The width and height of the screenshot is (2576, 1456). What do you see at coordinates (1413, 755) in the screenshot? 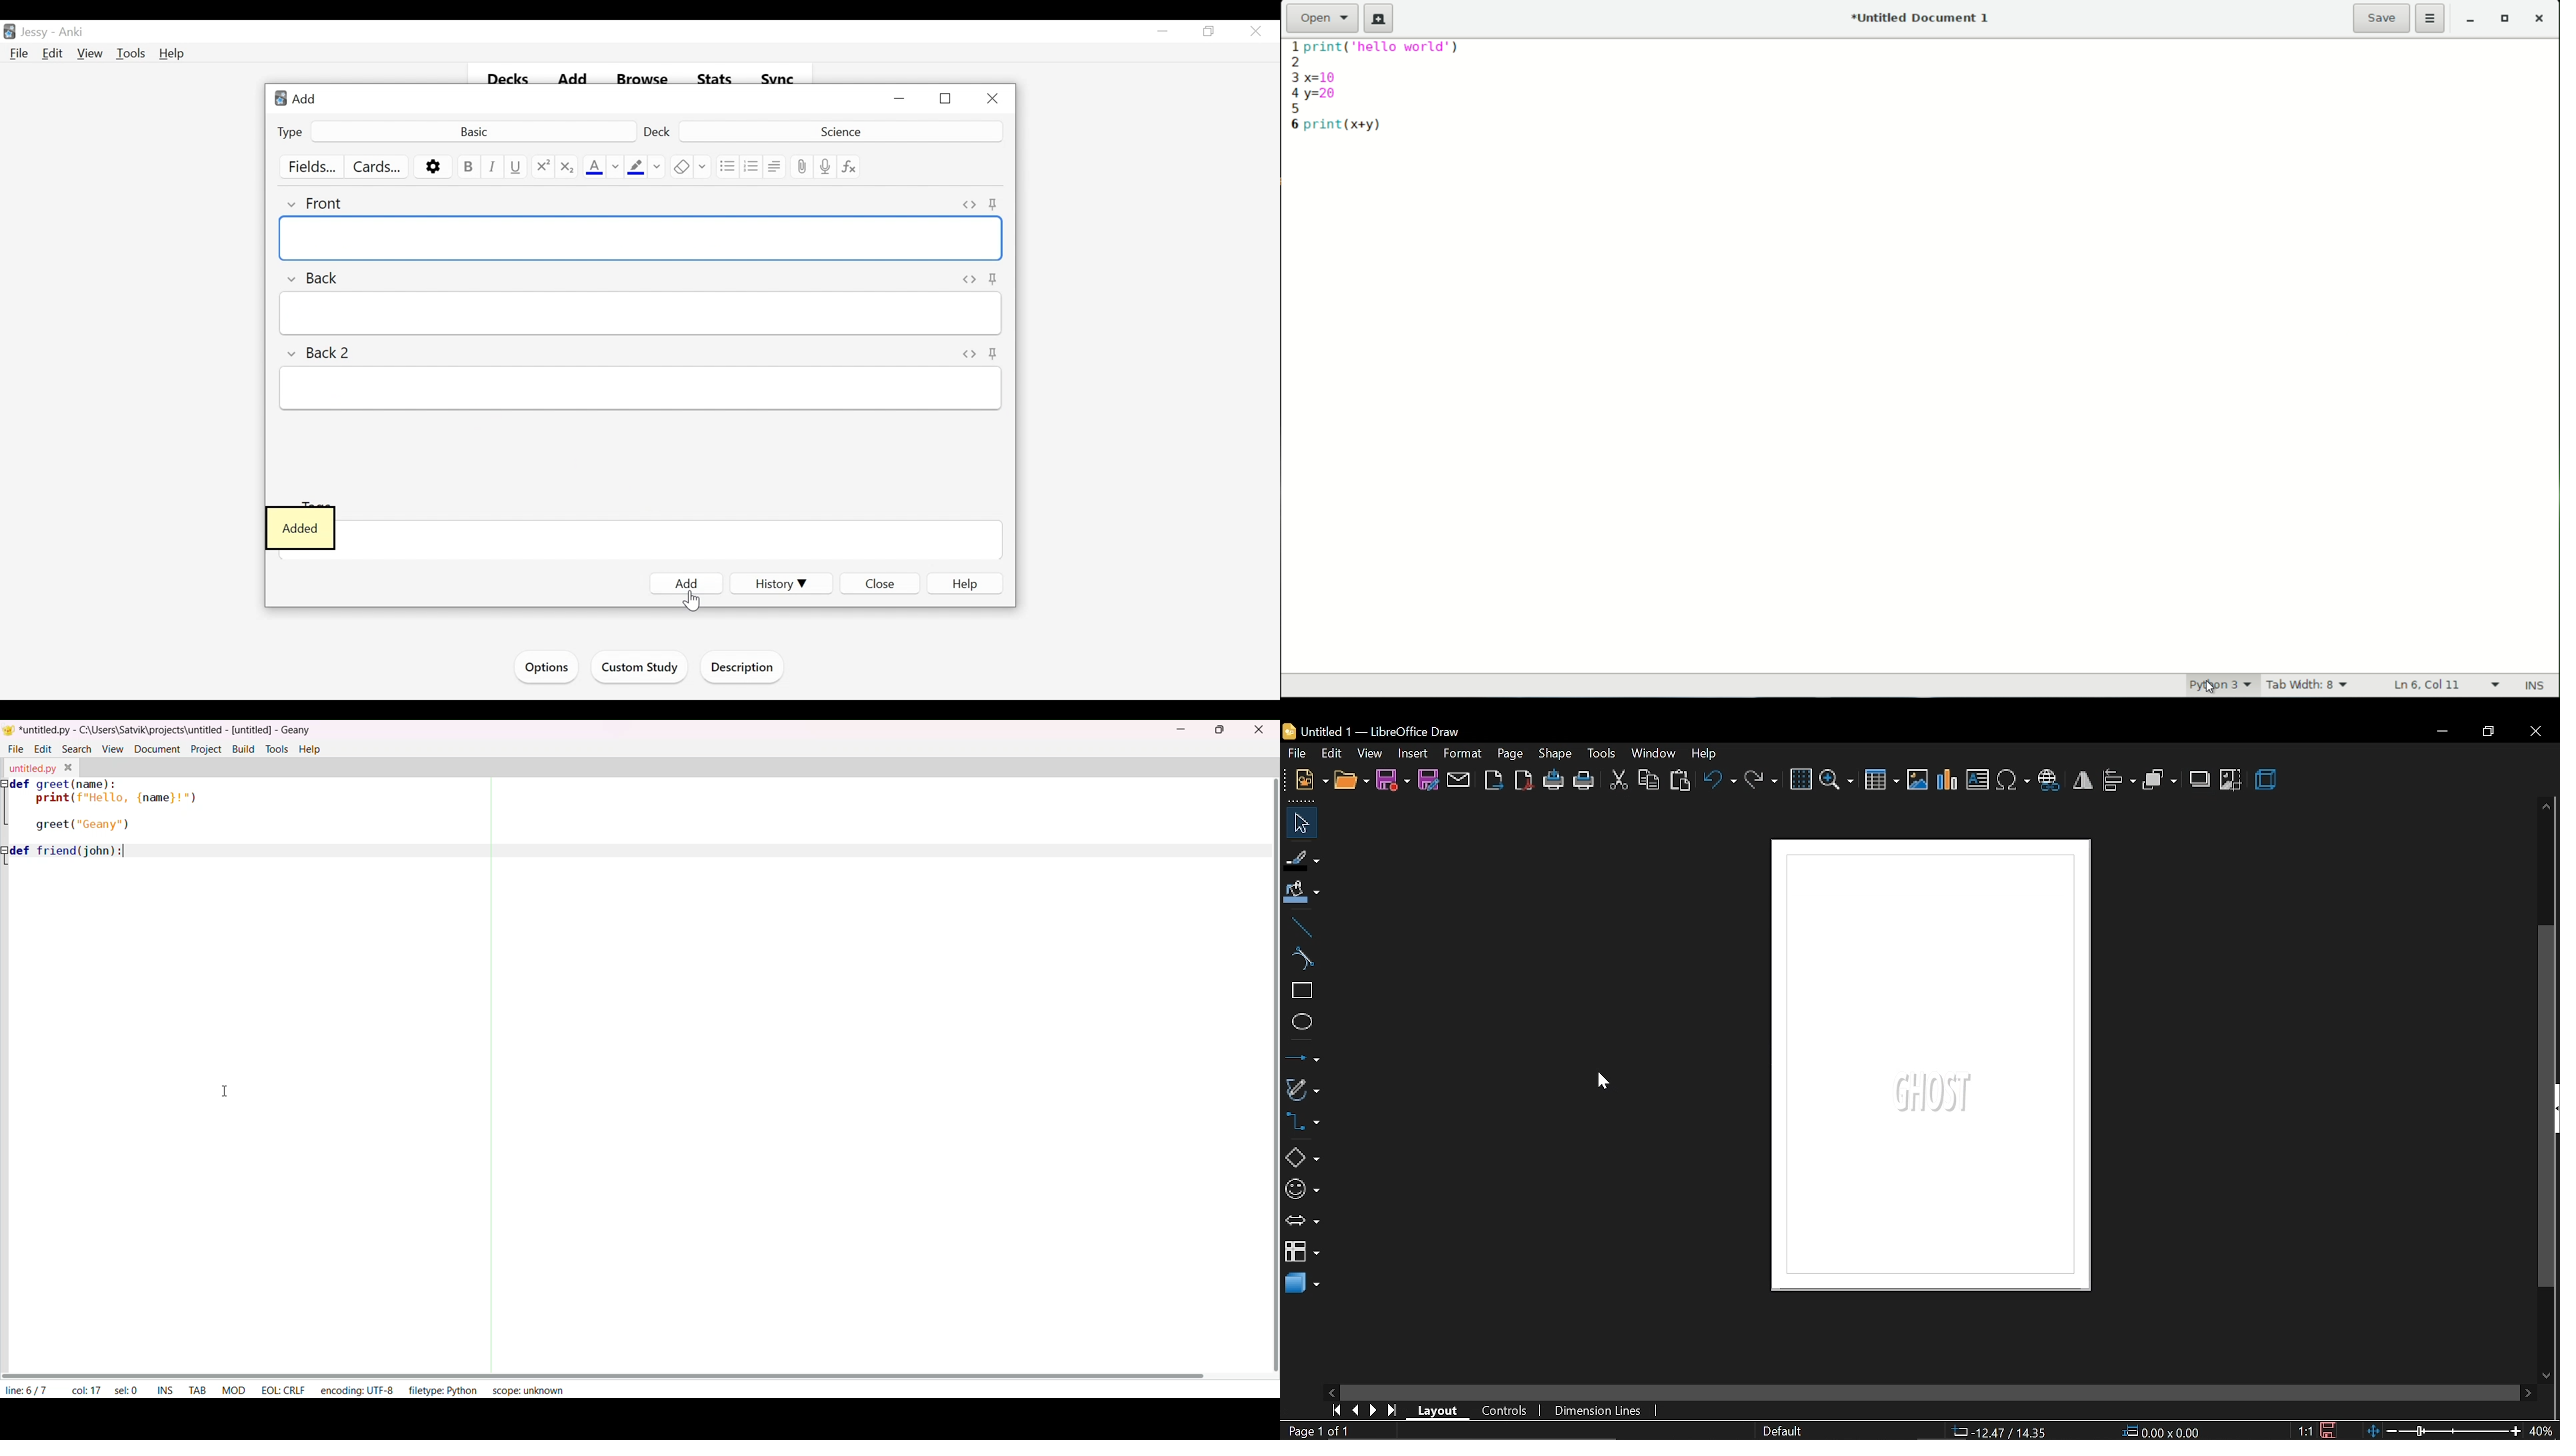
I see `insert` at bounding box center [1413, 755].